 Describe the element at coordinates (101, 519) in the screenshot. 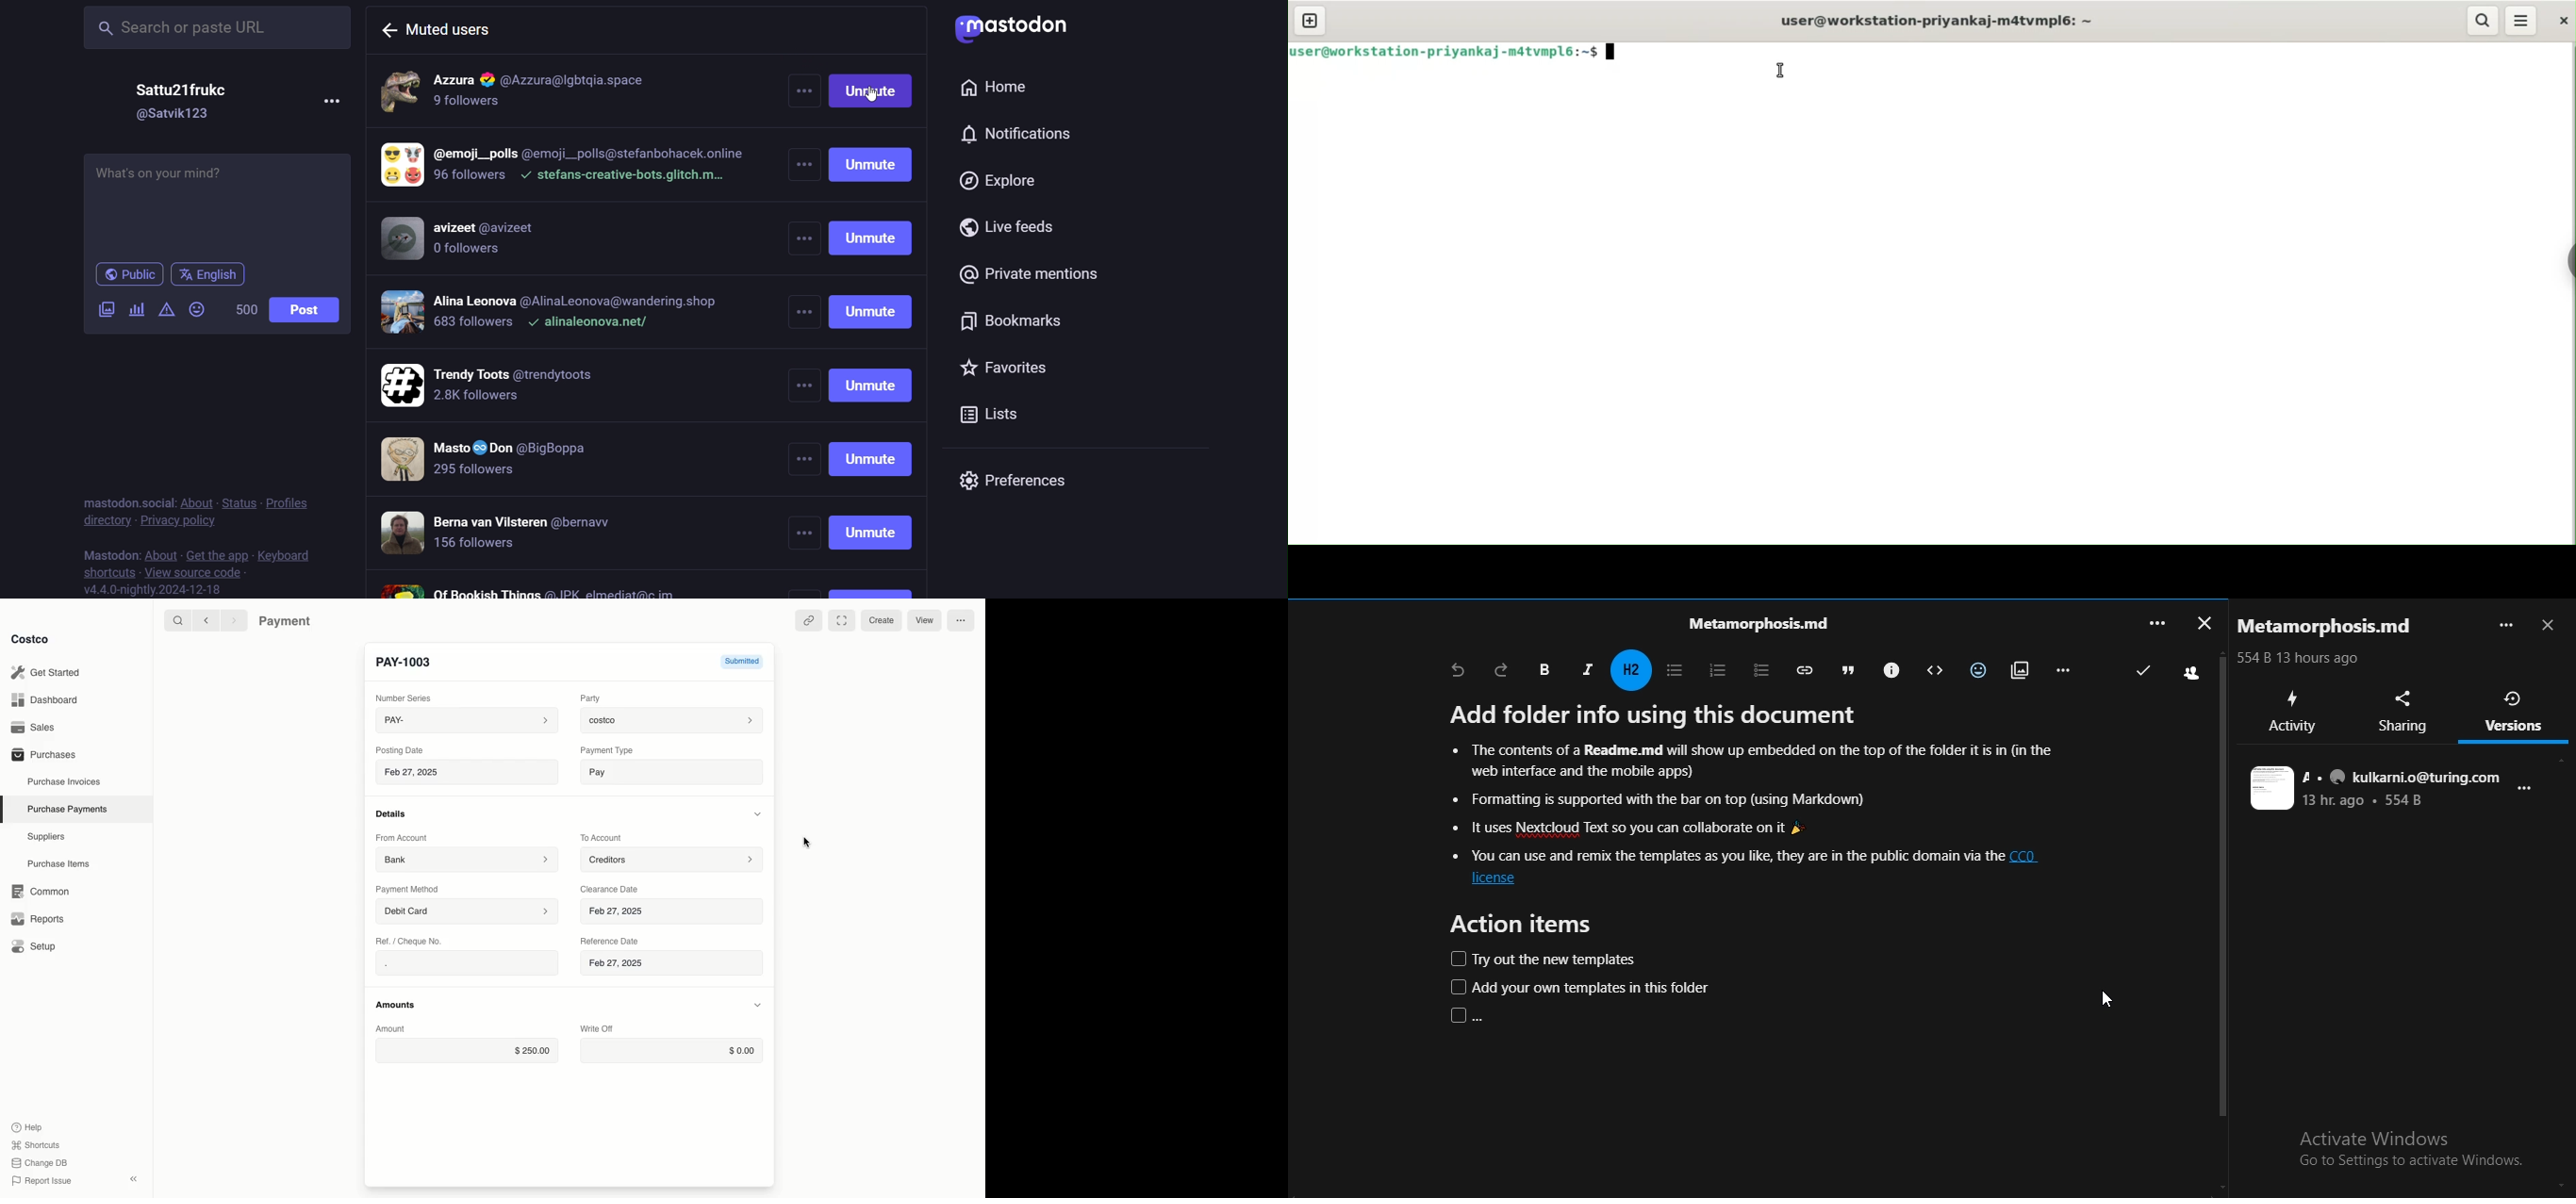

I see `directory` at that location.